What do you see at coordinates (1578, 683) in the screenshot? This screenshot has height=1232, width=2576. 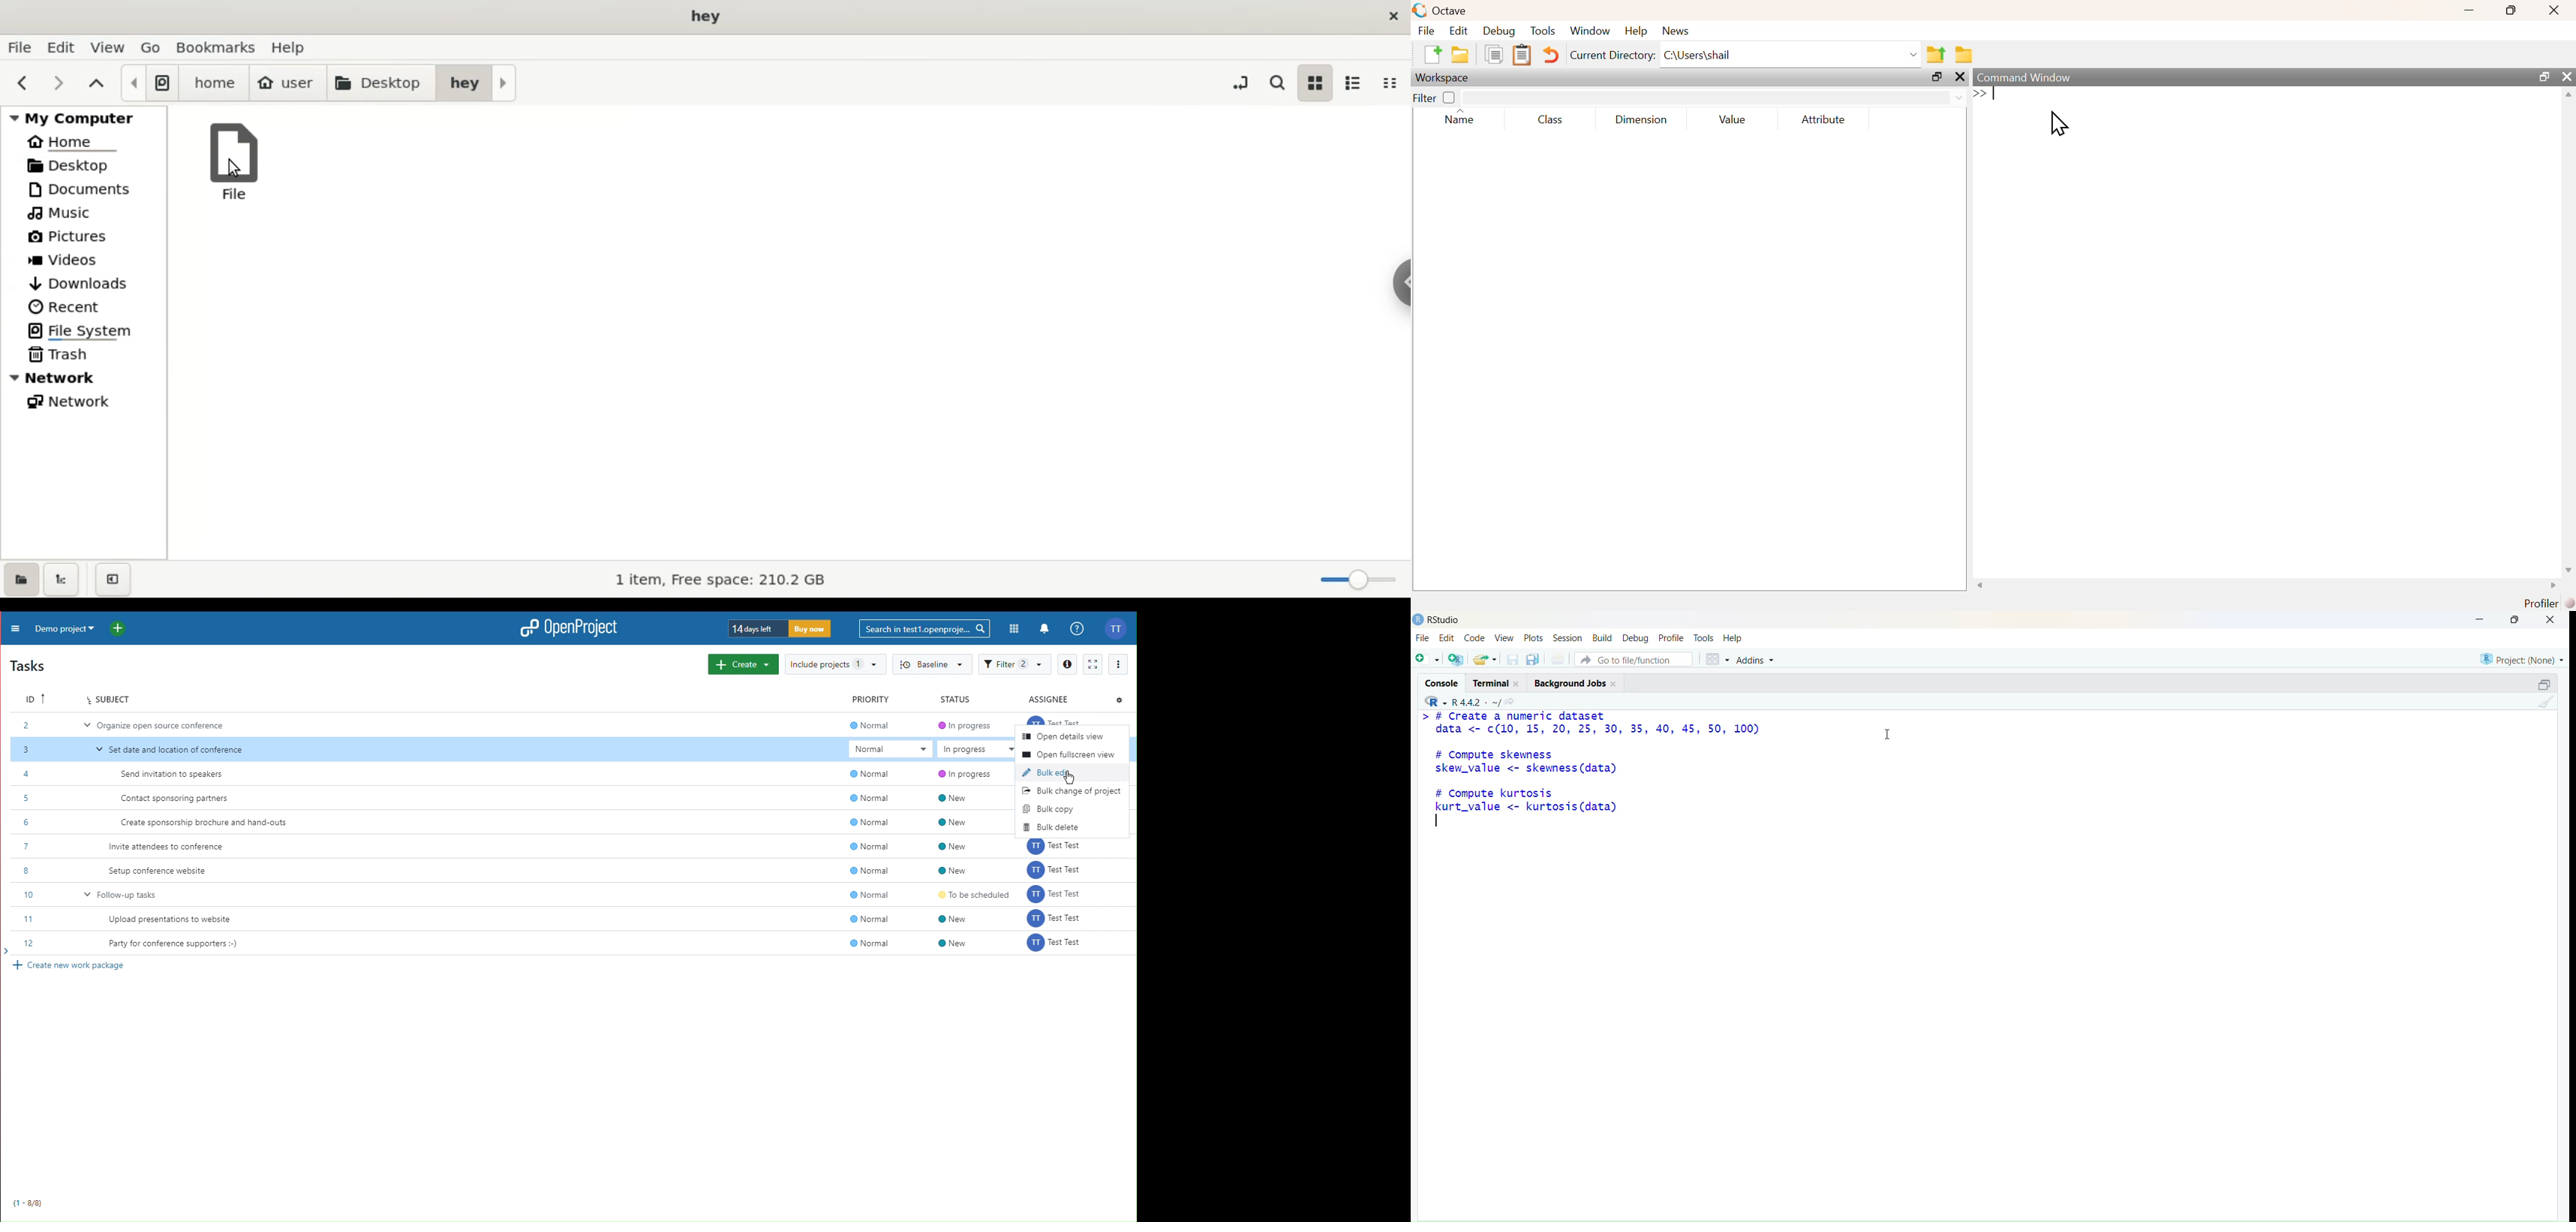 I see `Background Jobs` at bounding box center [1578, 683].